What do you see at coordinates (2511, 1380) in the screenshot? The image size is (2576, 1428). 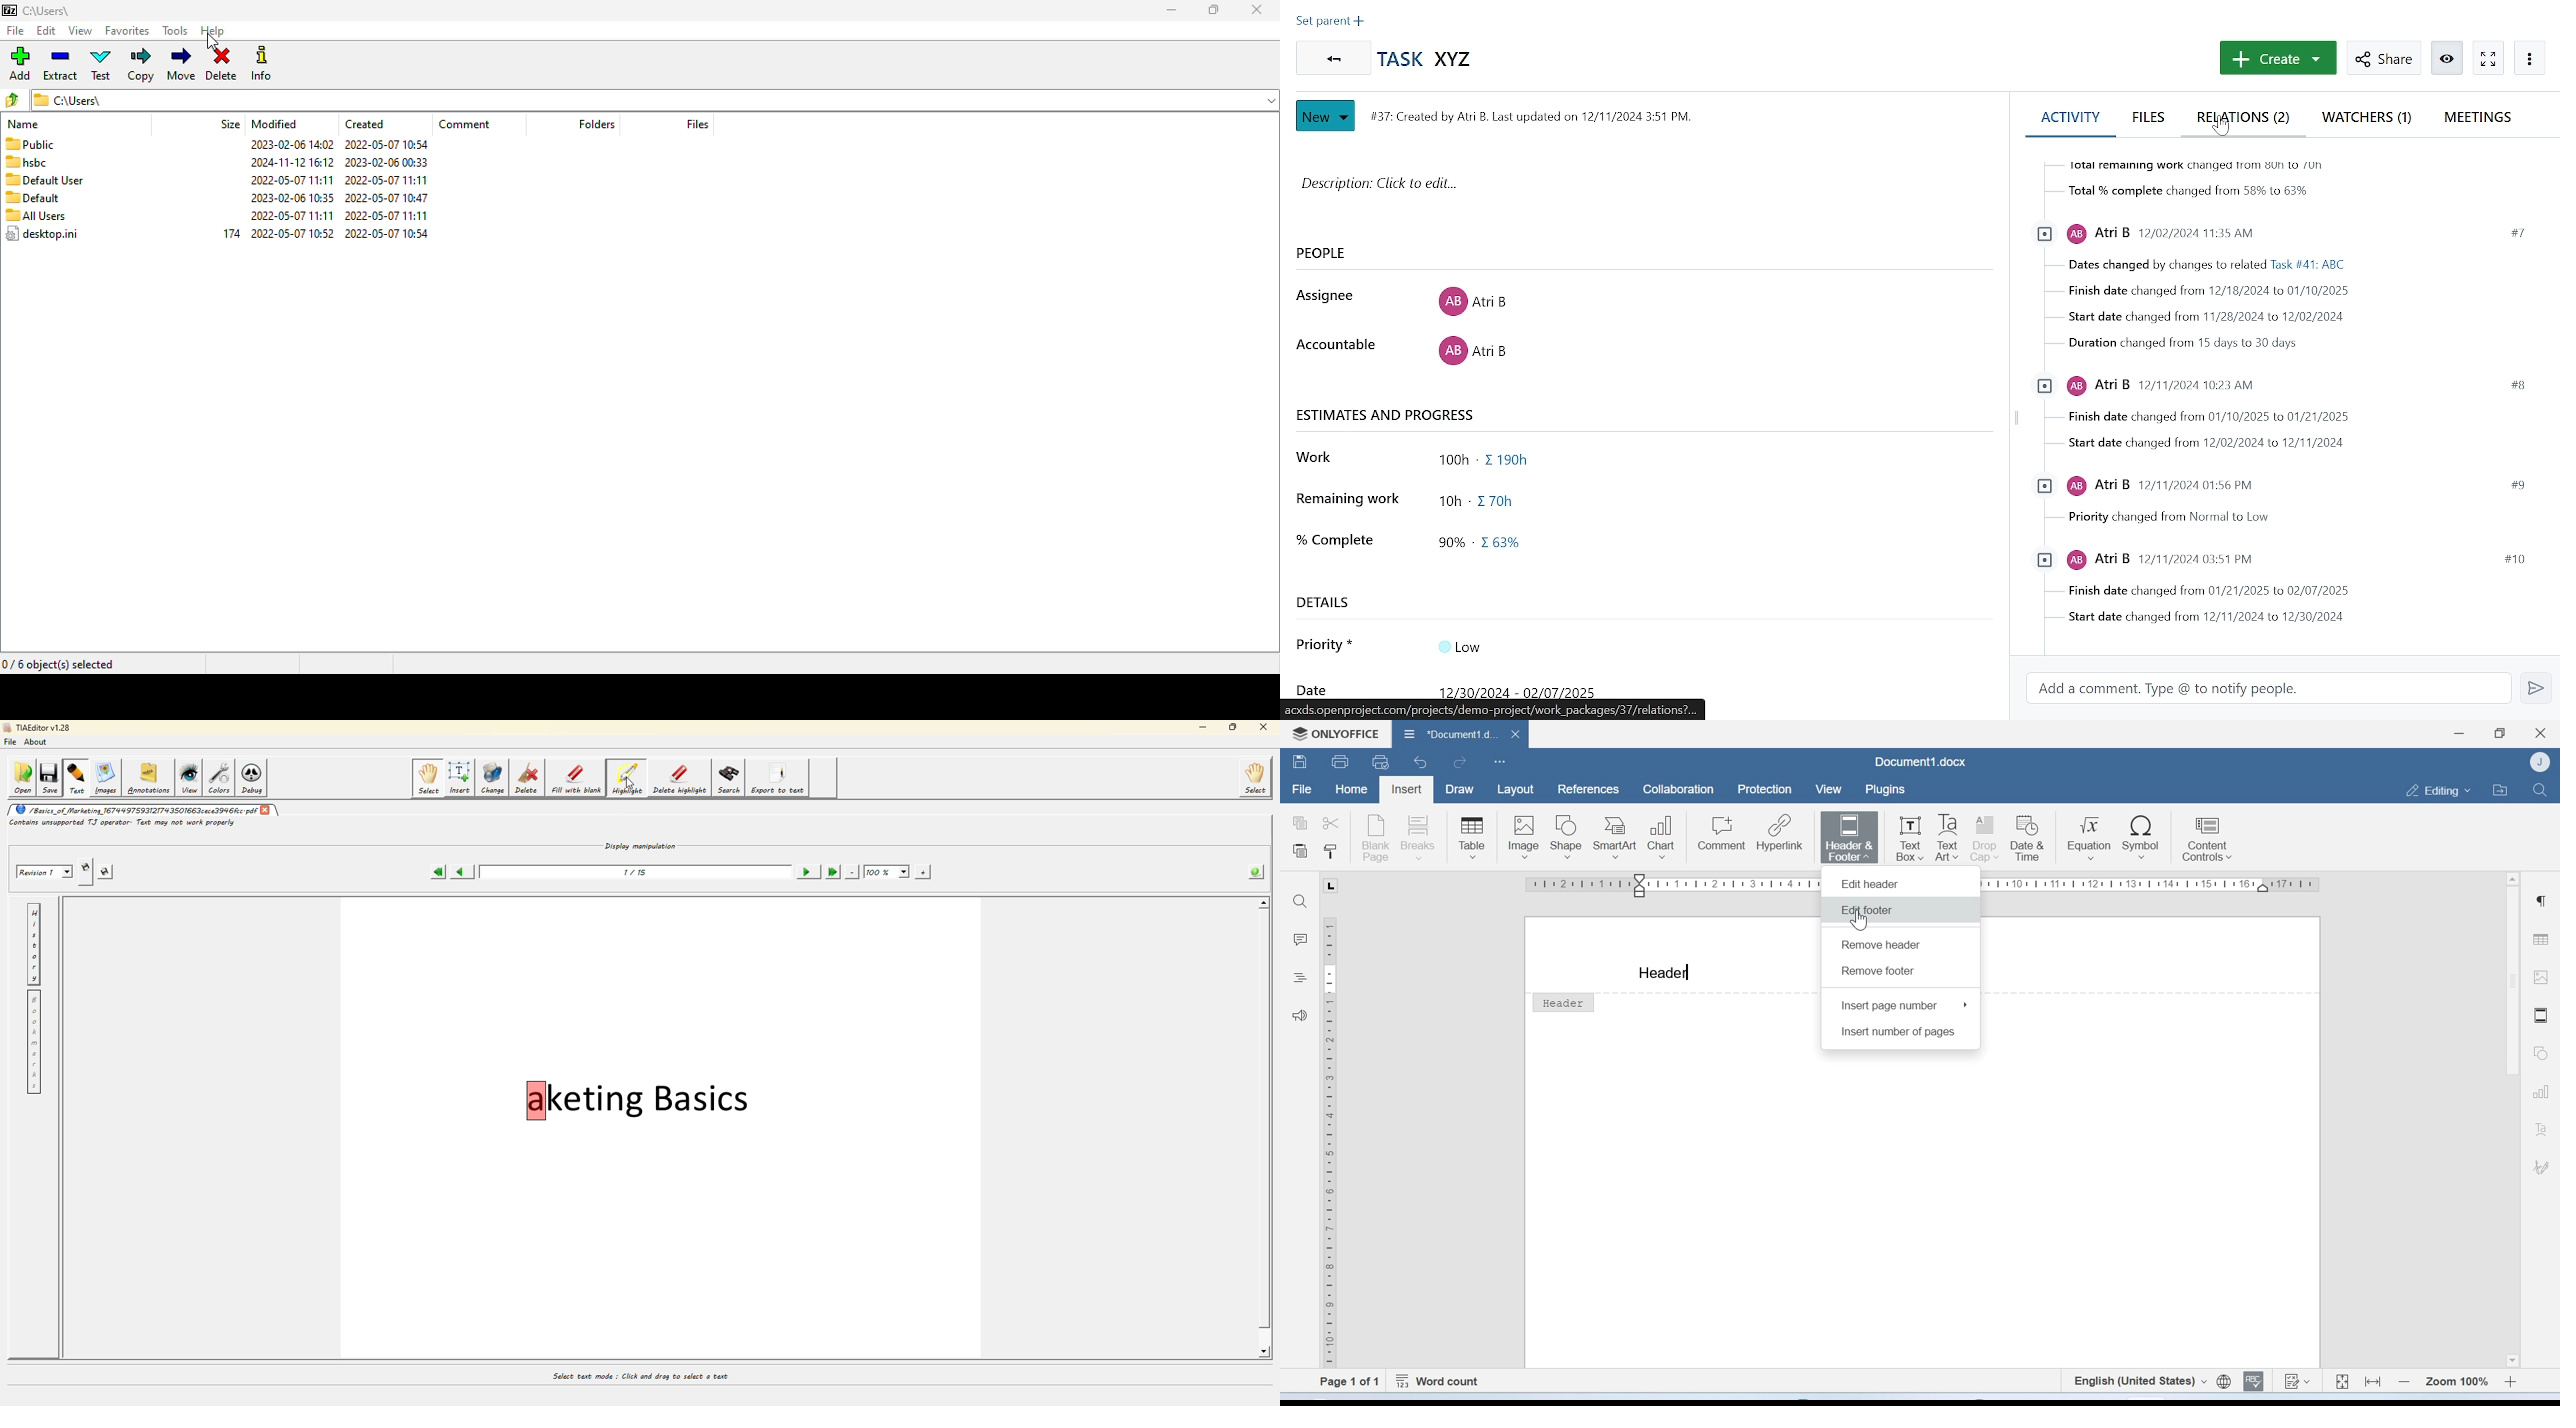 I see `Zoom in` at bounding box center [2511, 1380].